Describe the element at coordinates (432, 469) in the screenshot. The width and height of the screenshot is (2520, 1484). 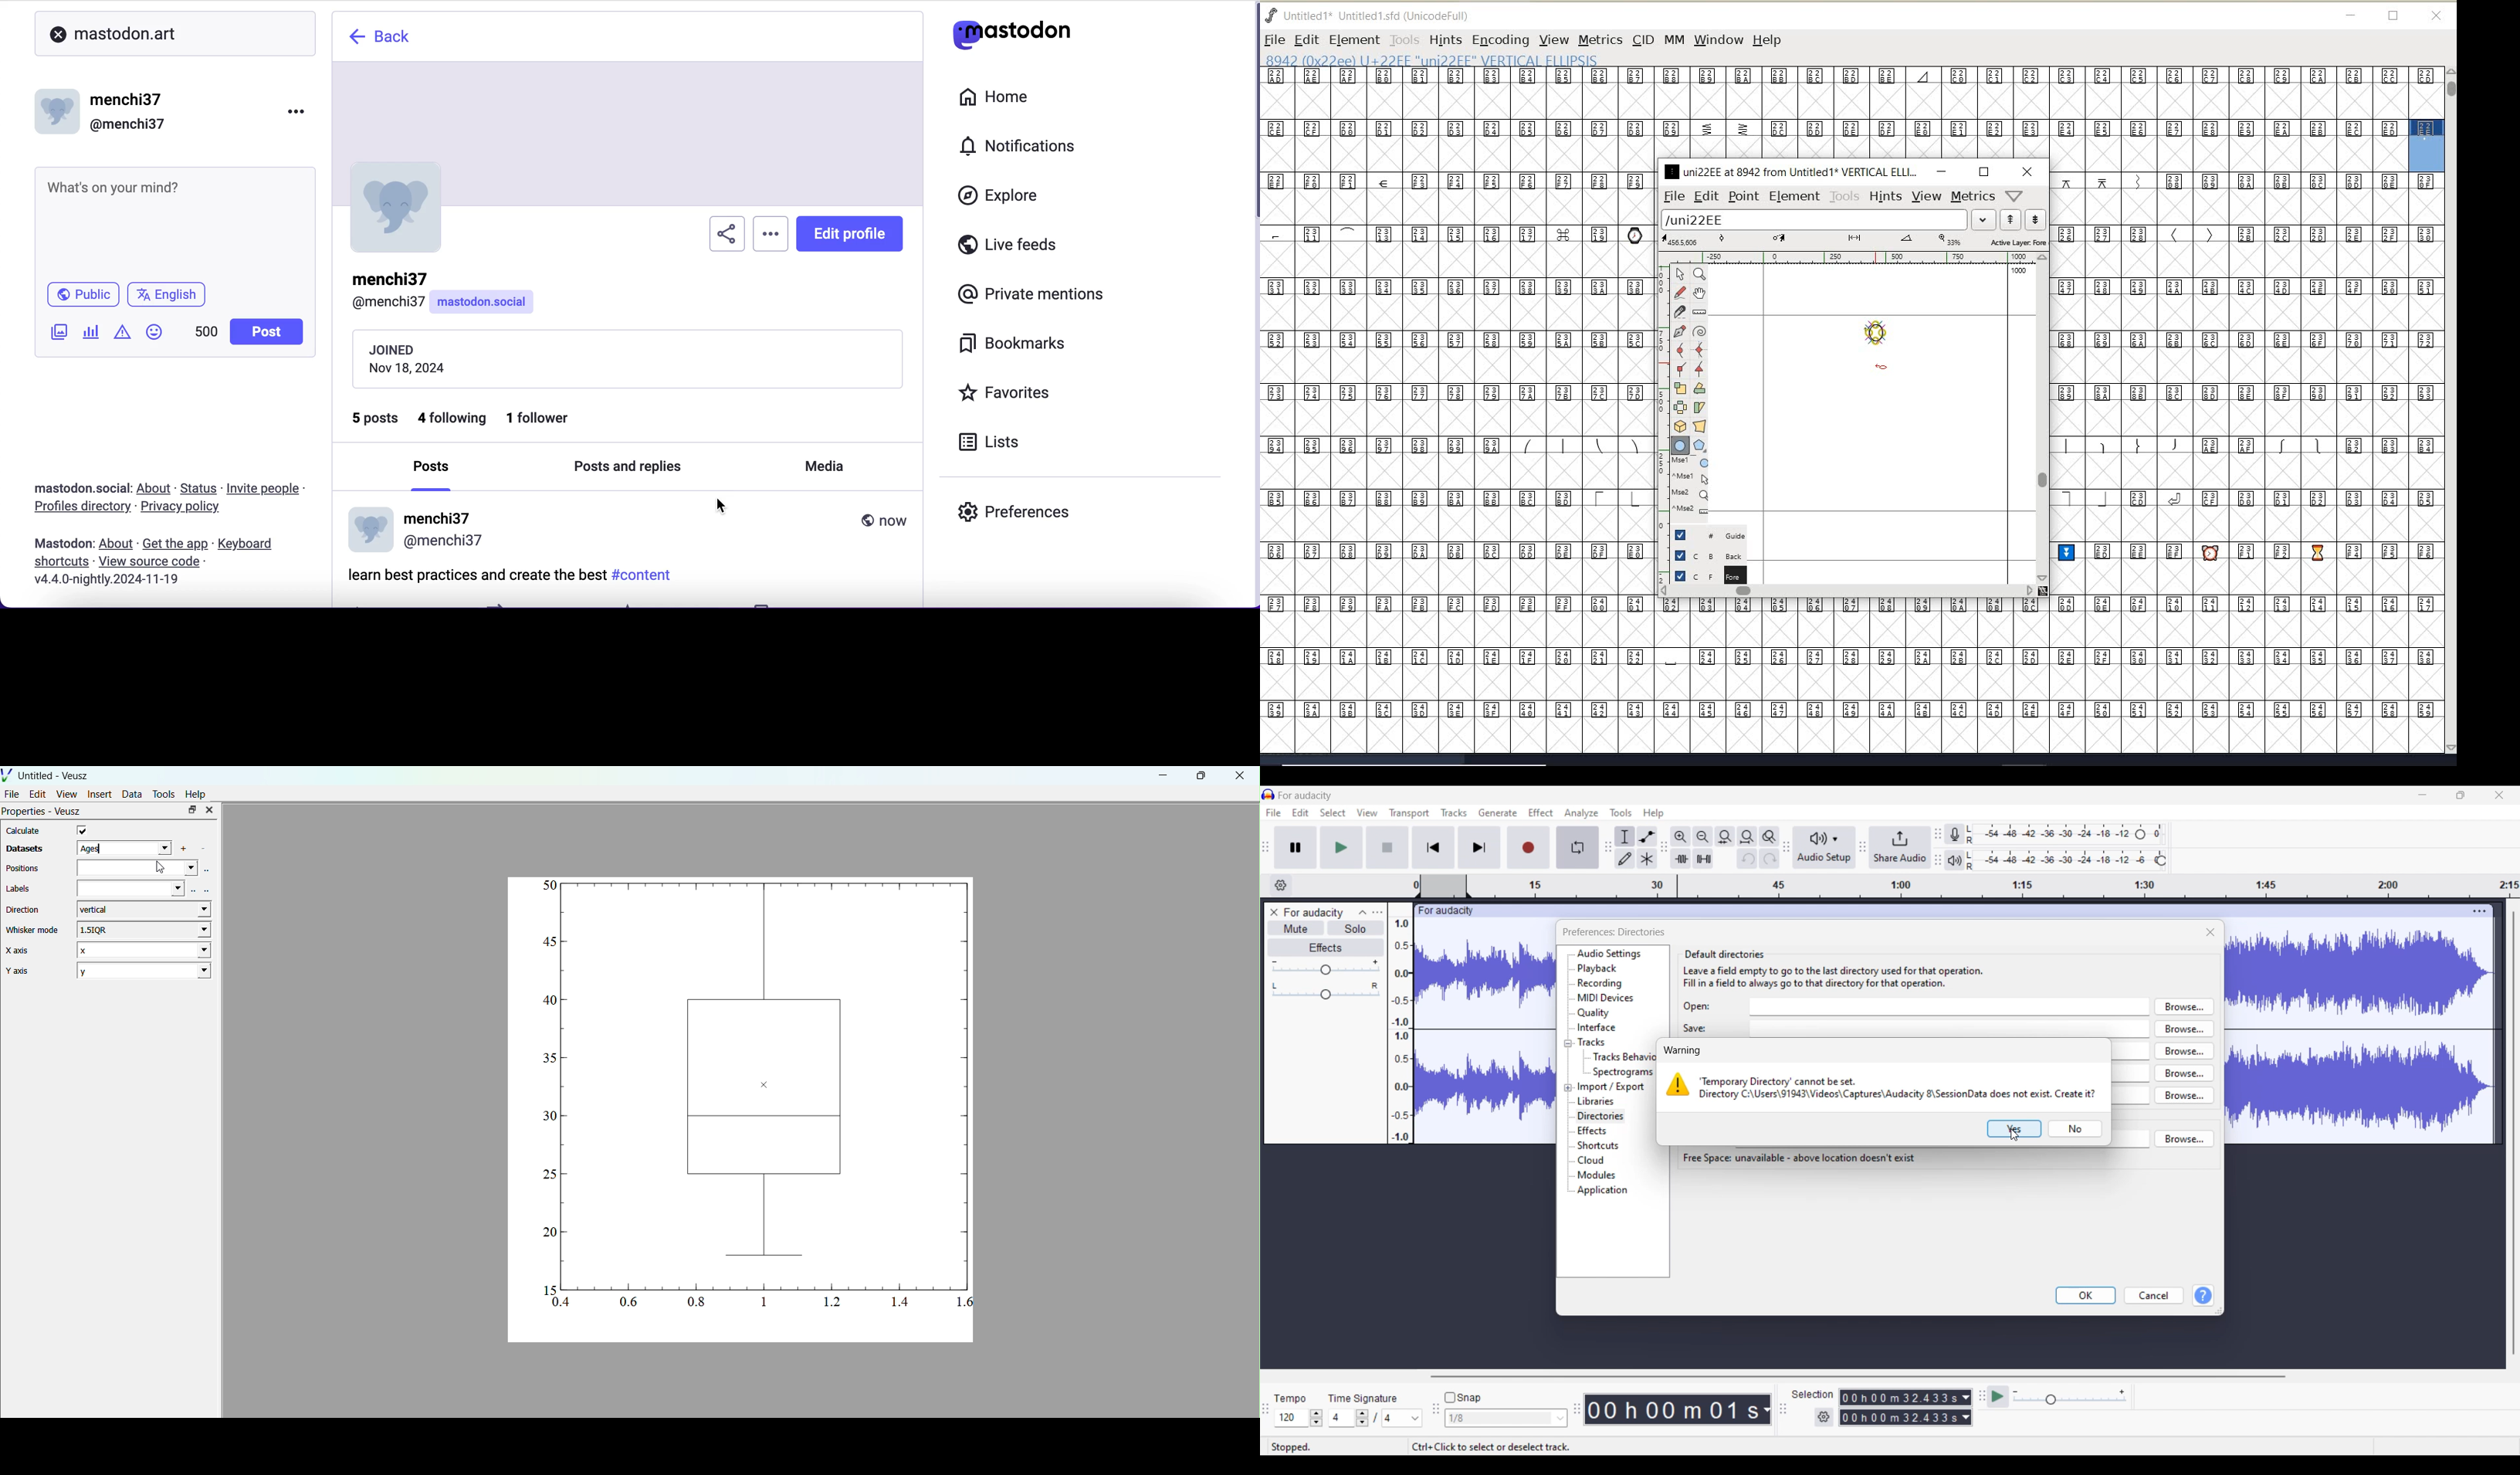
I see `posts` at that location.